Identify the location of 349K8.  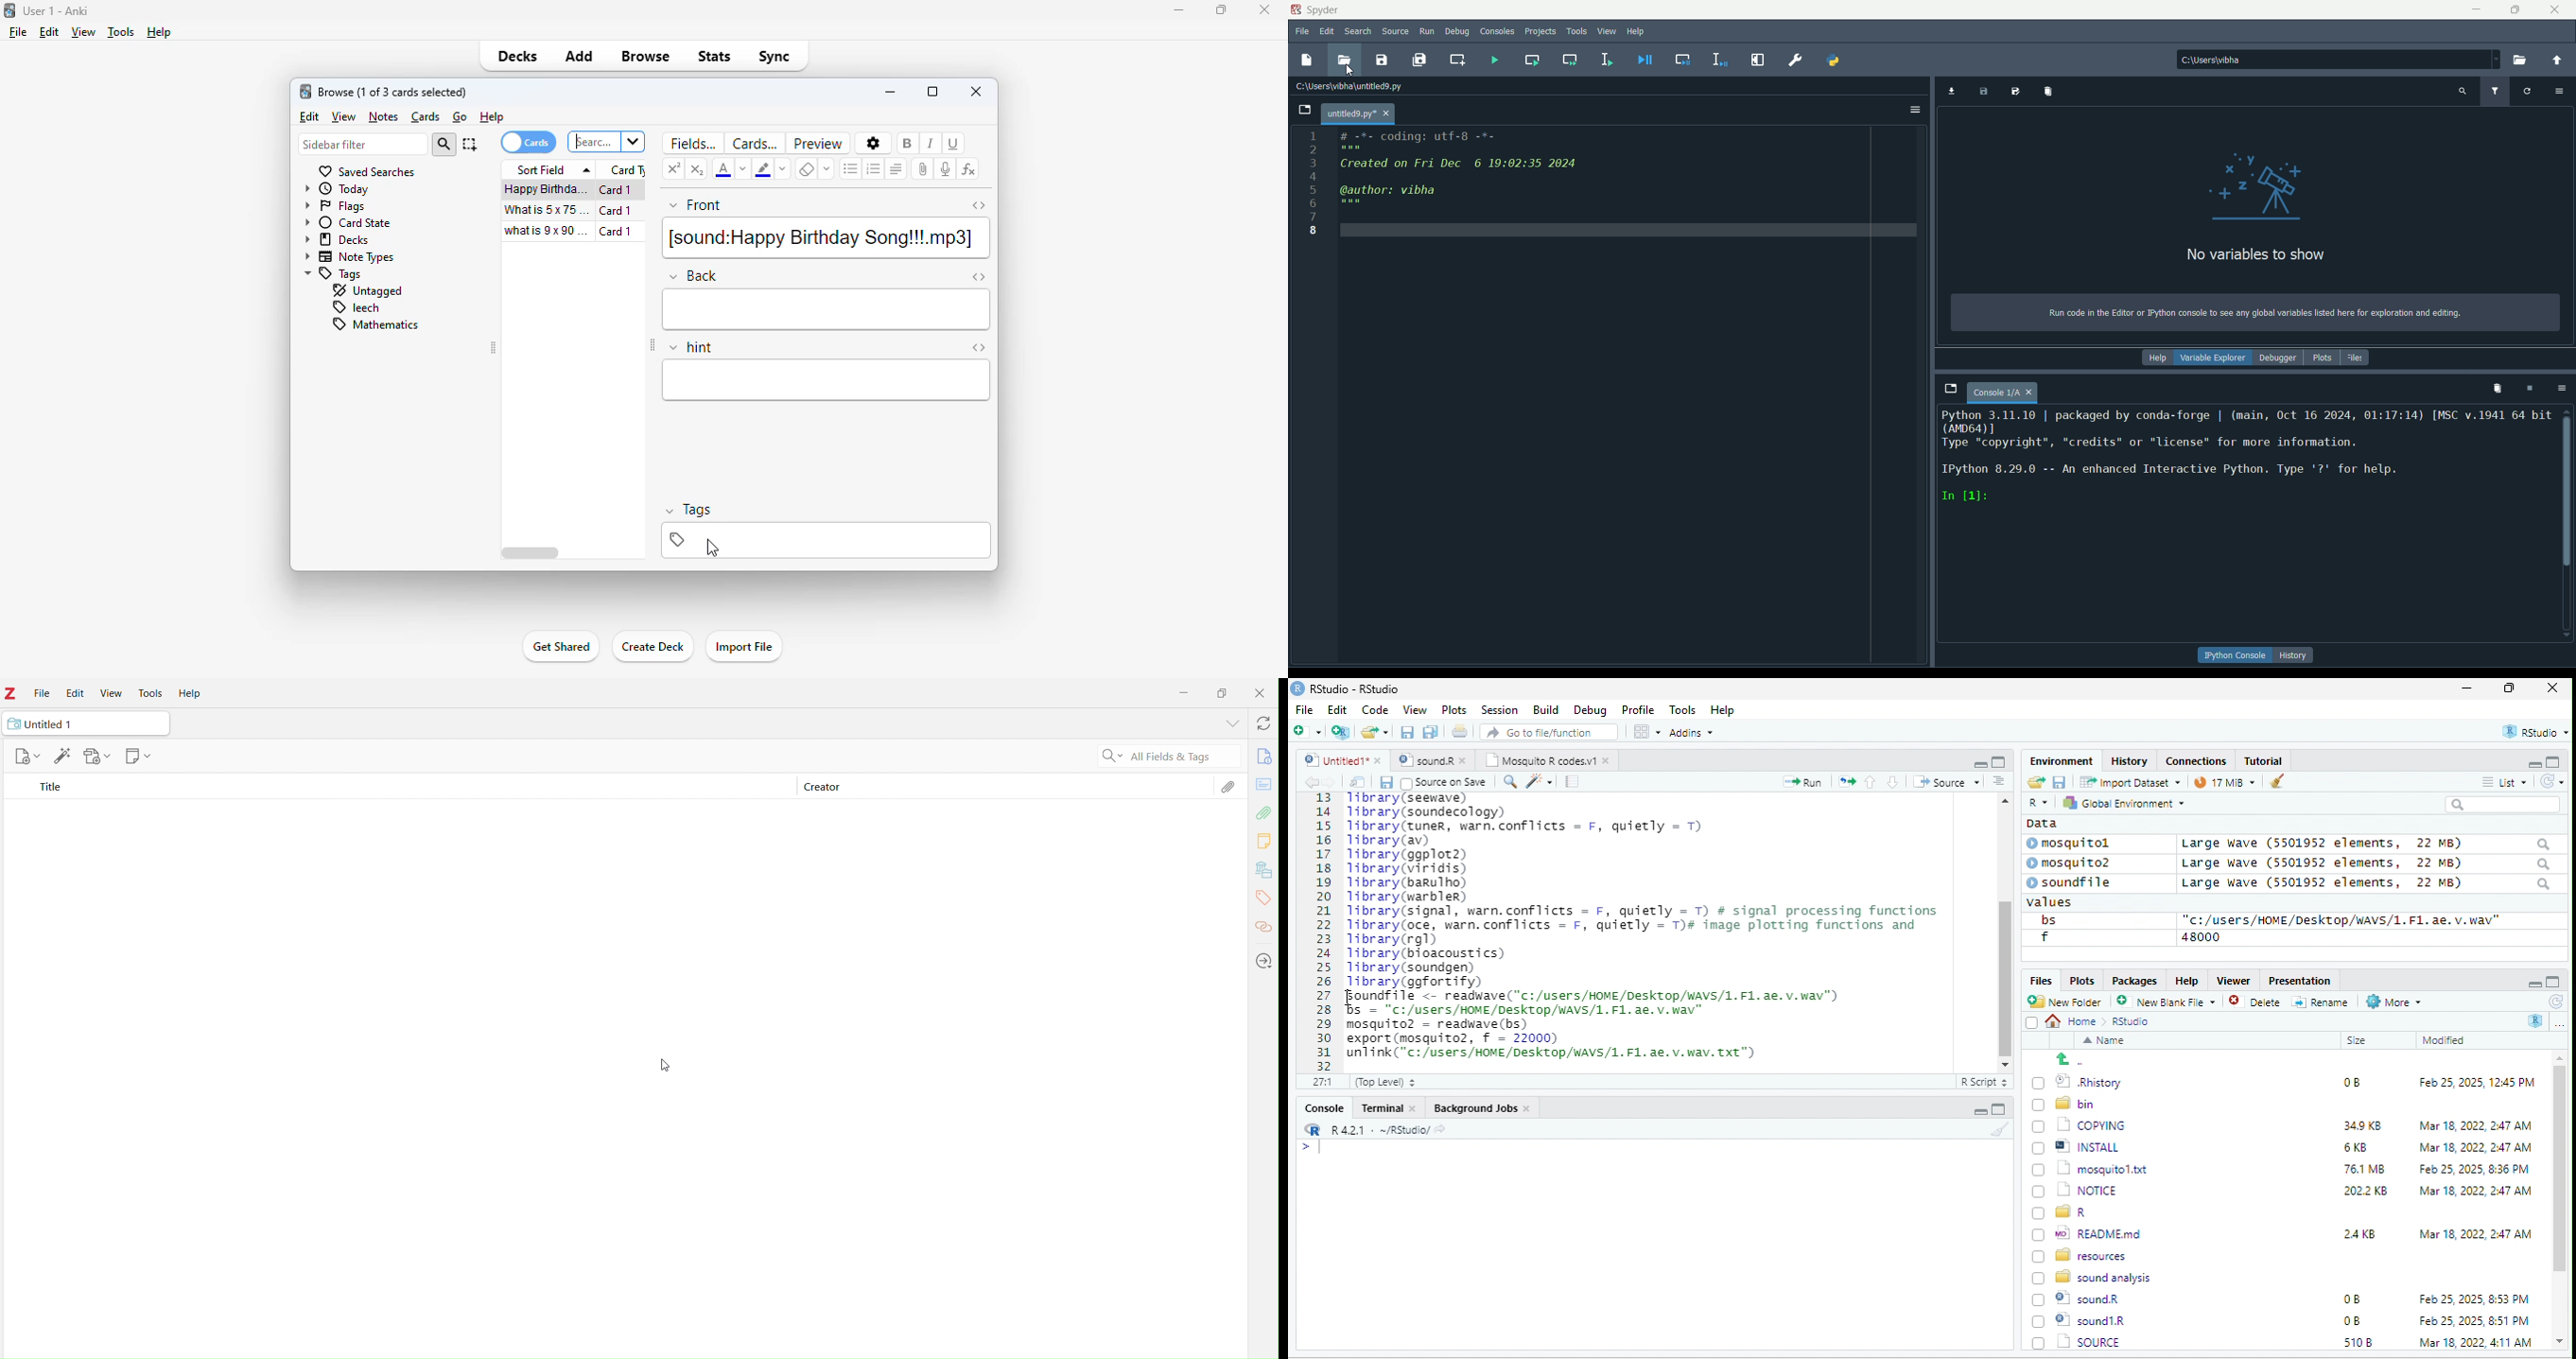
(2363, 1126).